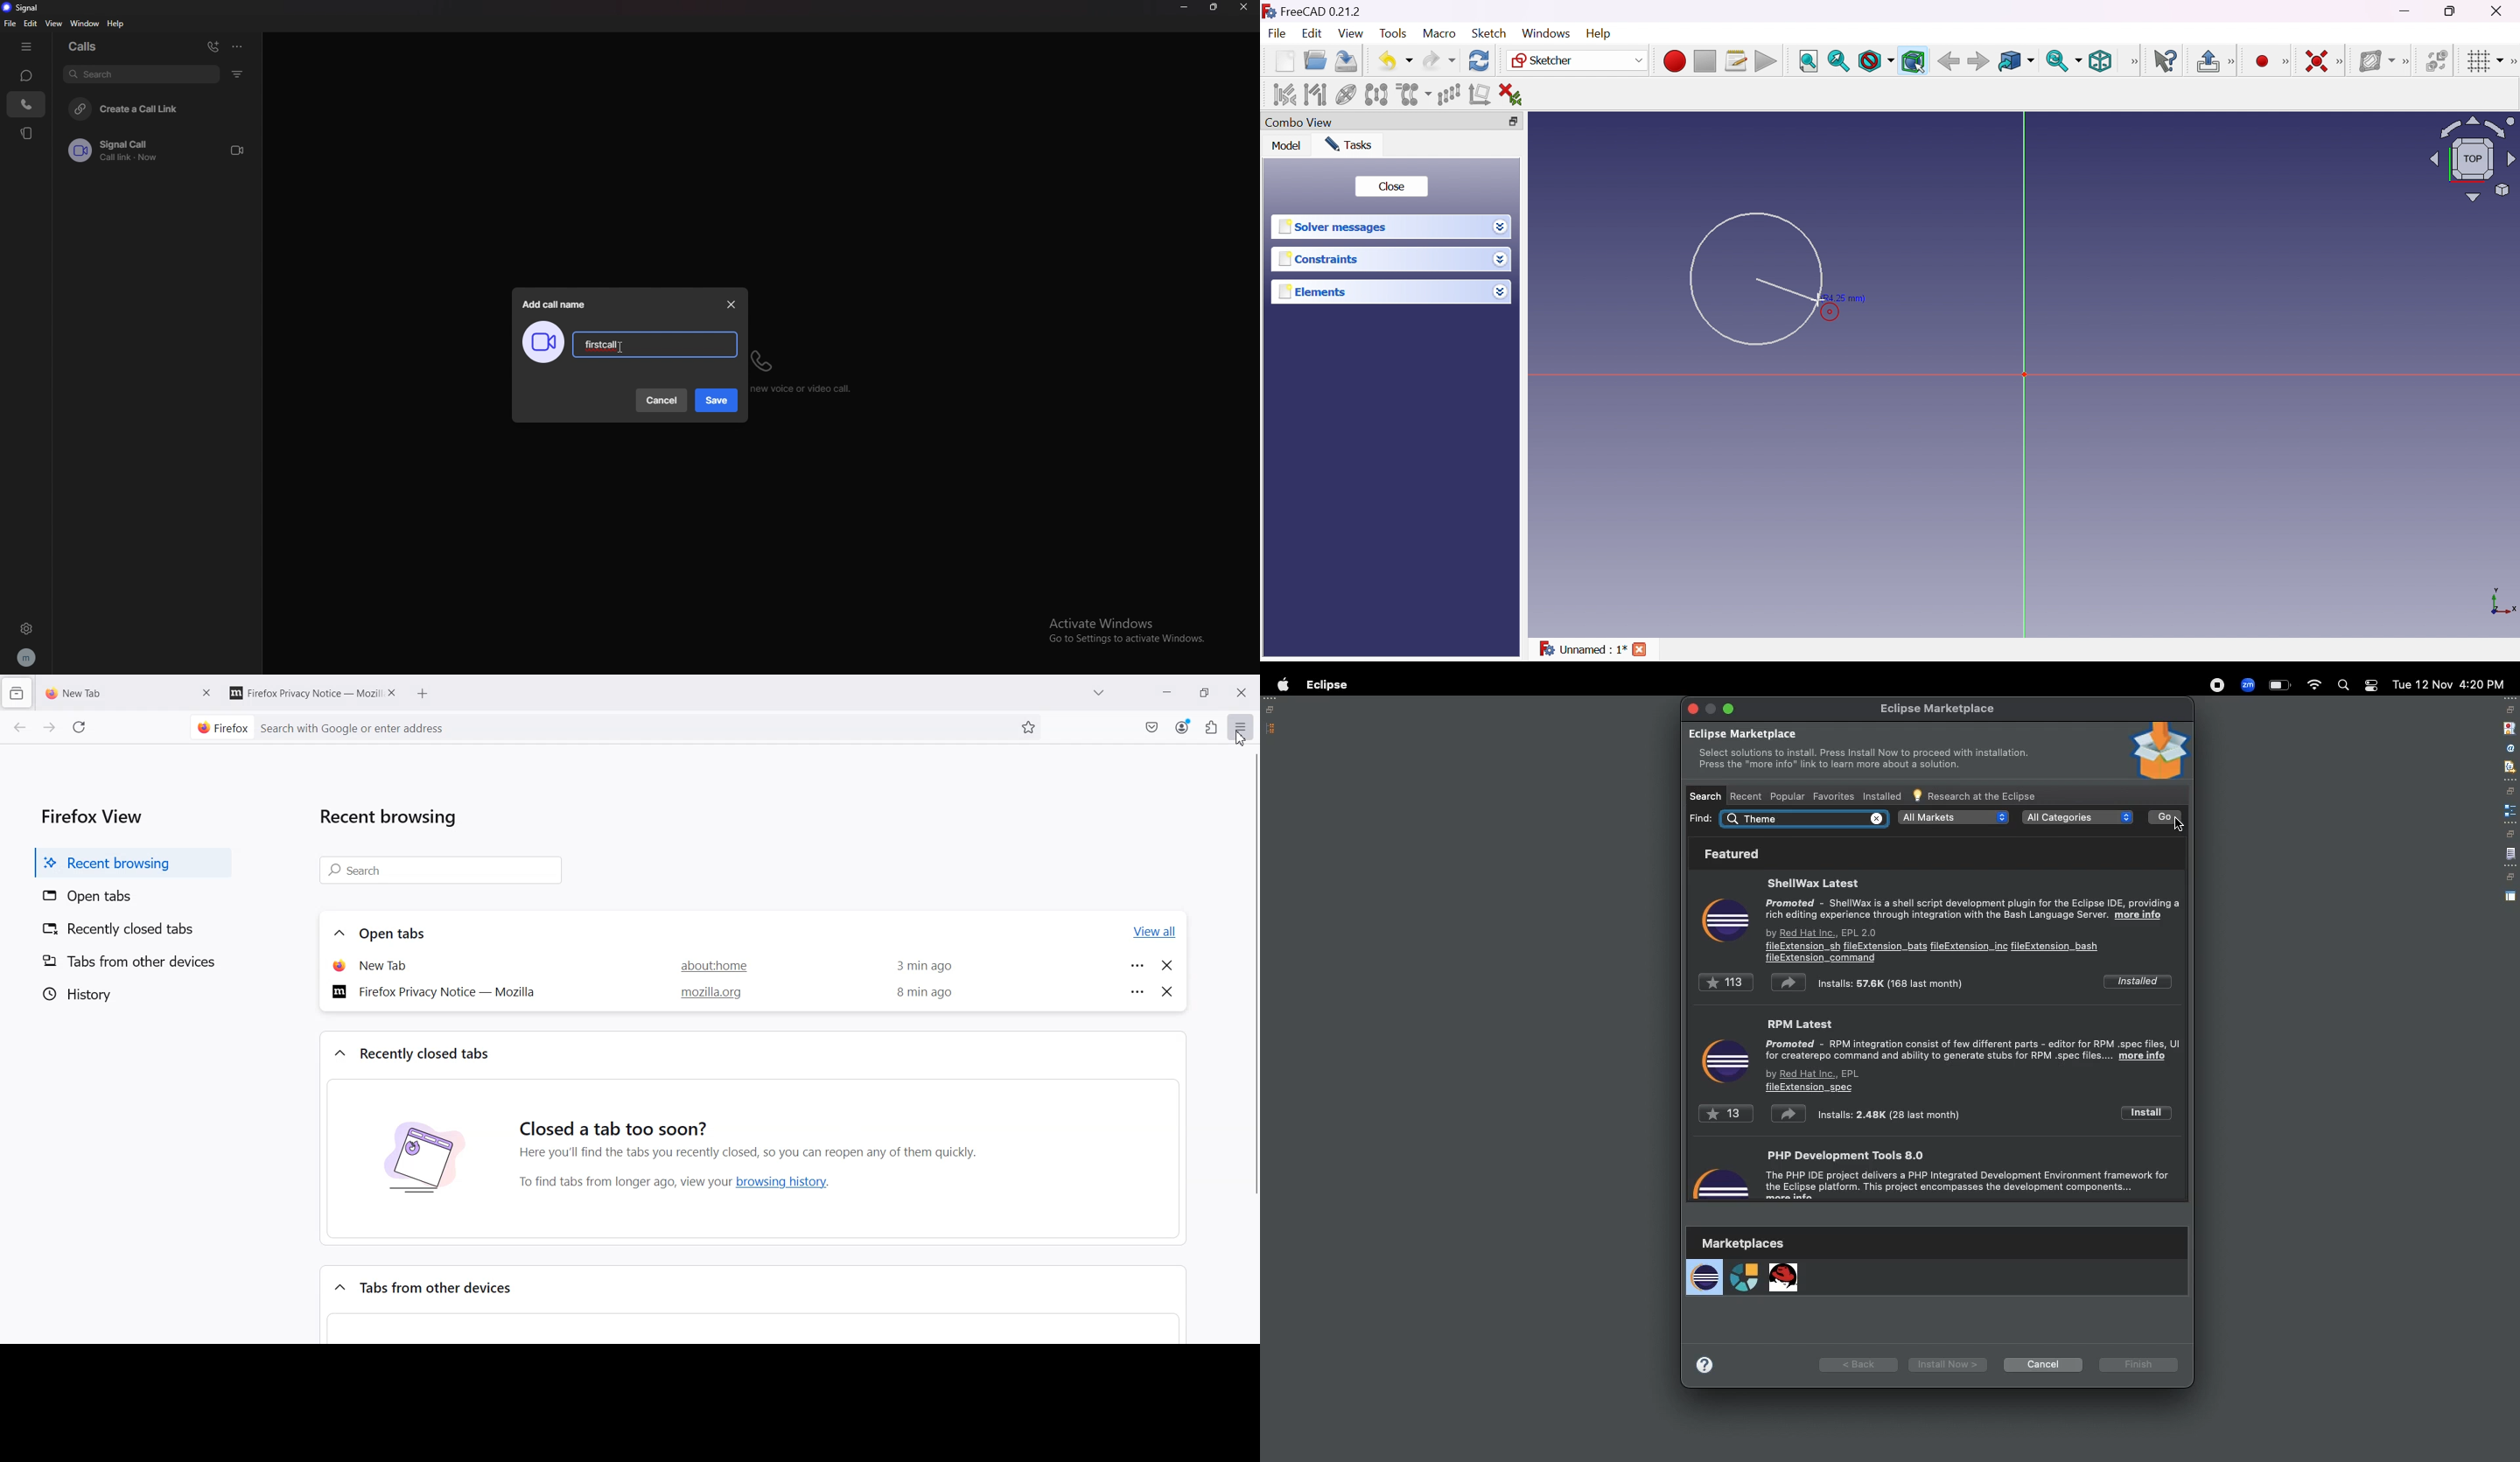  I want to click on Sketcher -spline tools, so click(2407, 62).